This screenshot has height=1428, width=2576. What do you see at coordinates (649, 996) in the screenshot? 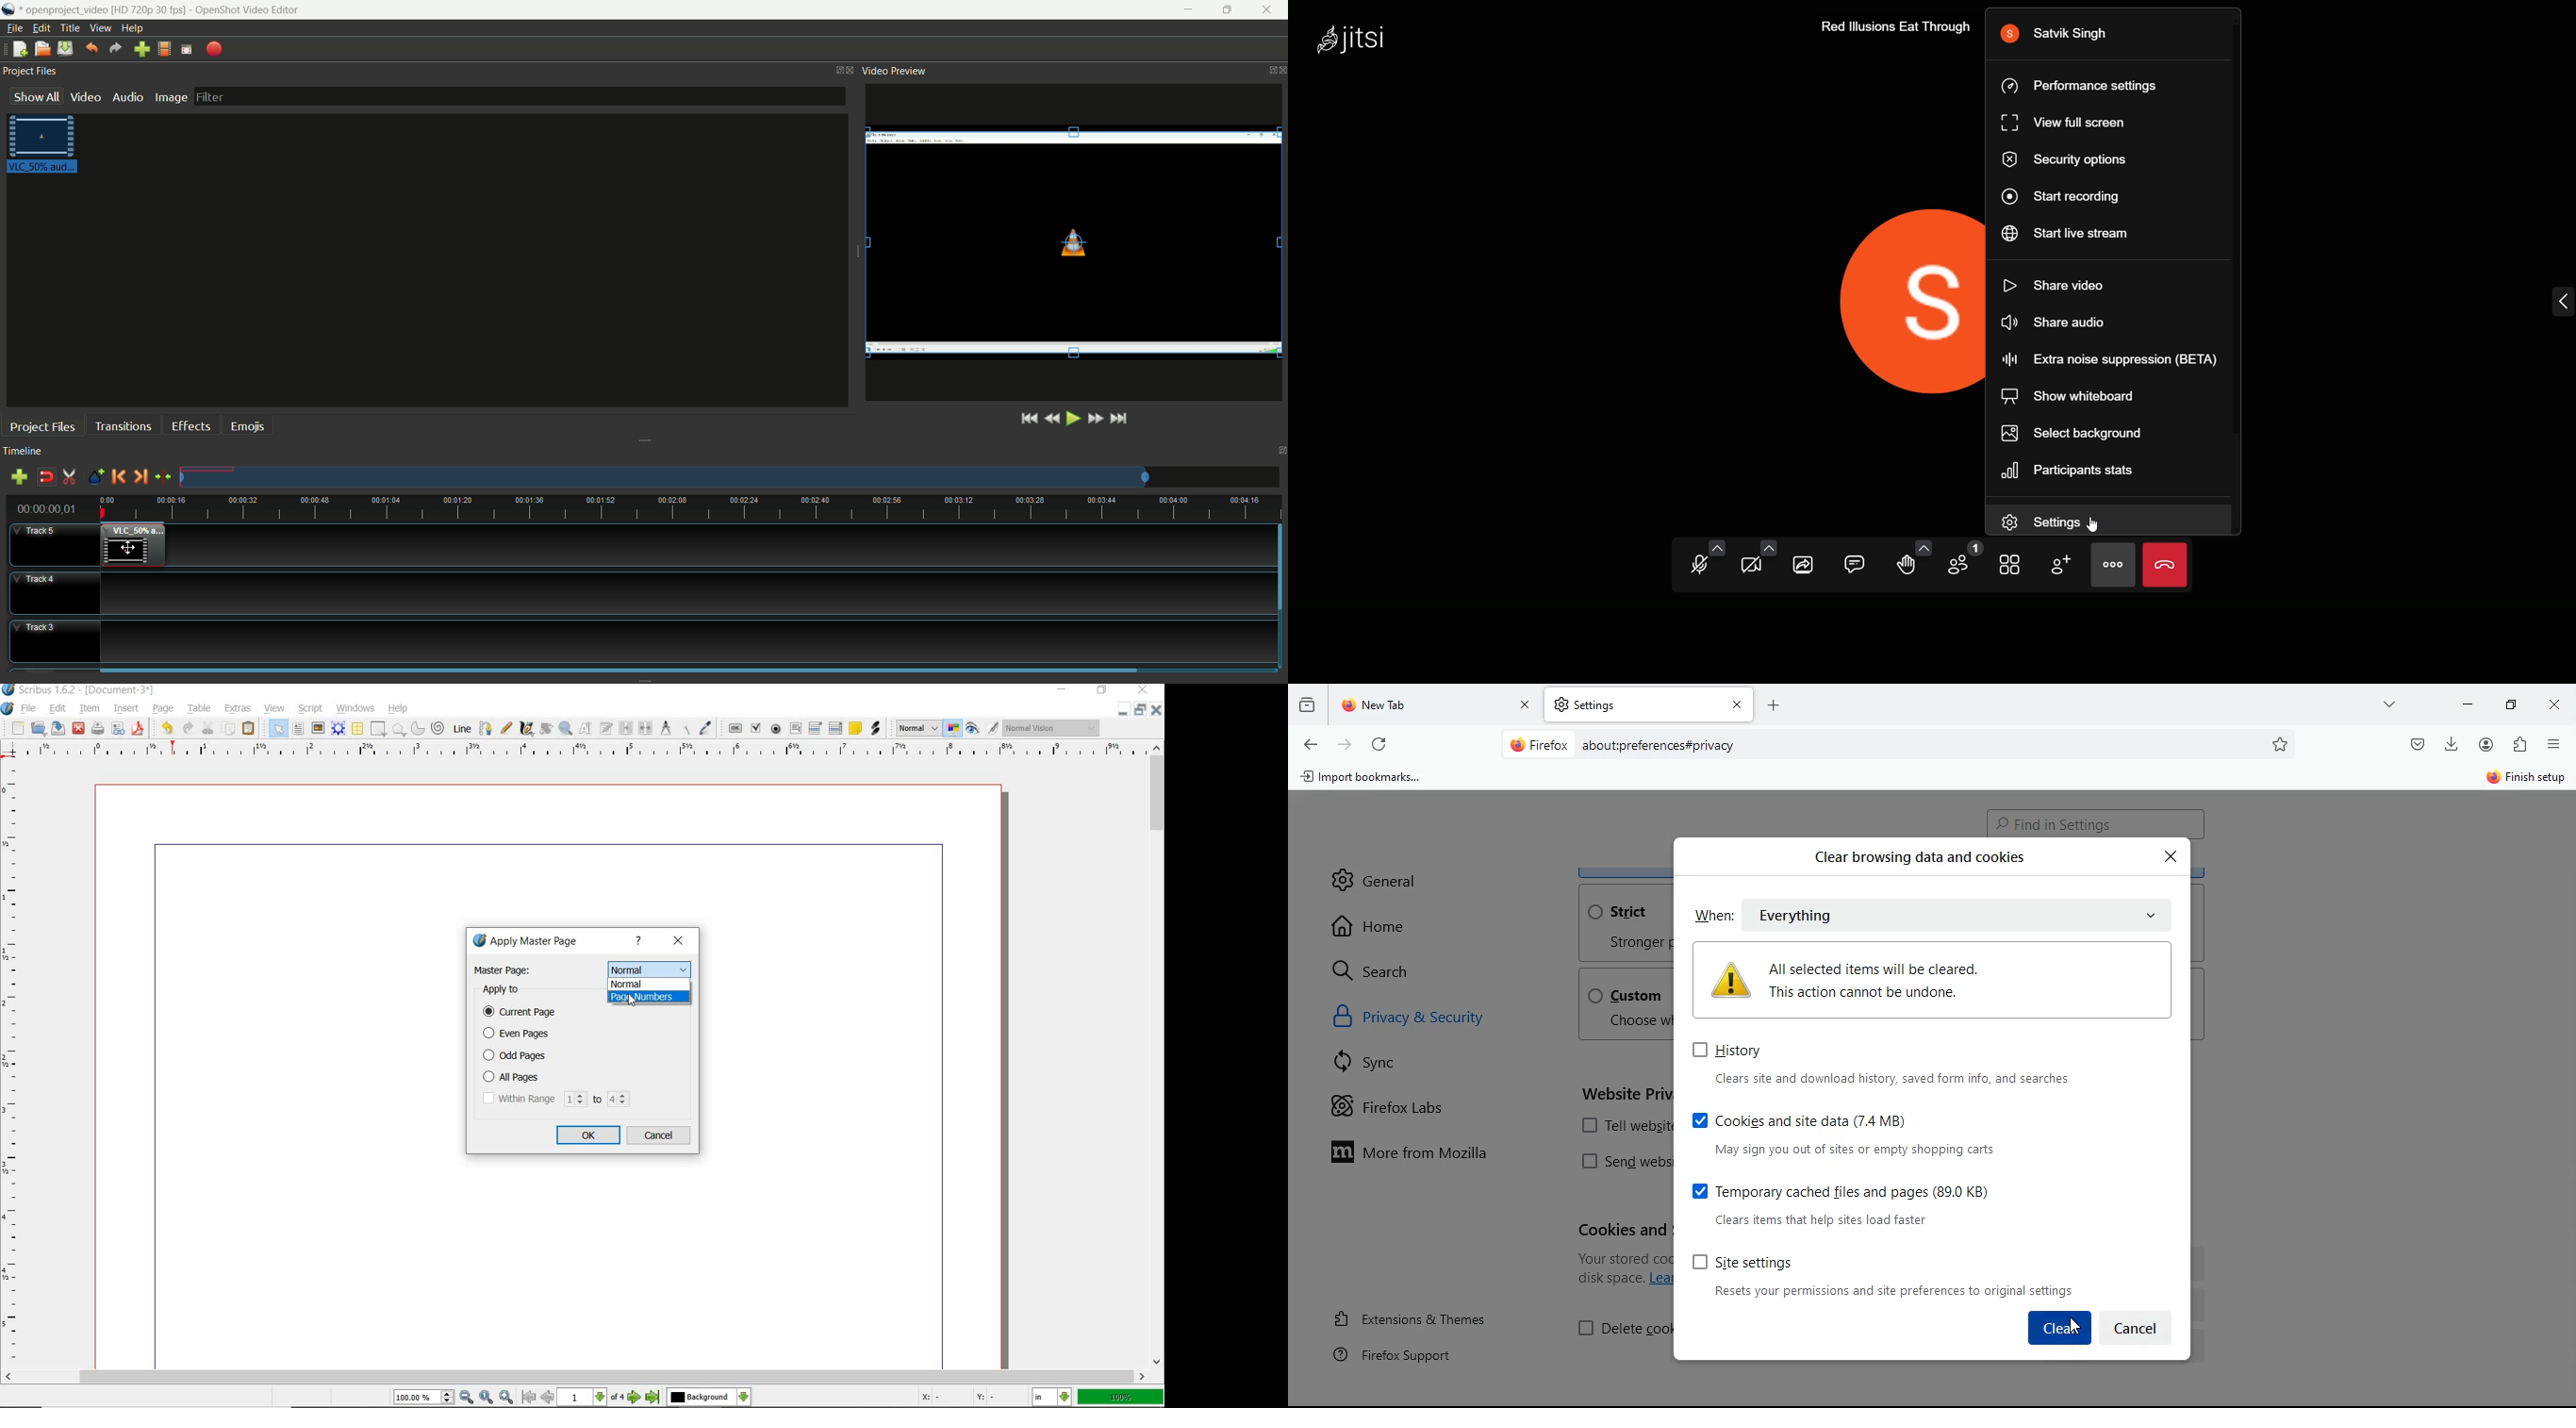
I see `Page numbers` at bounding box center [649, 996].